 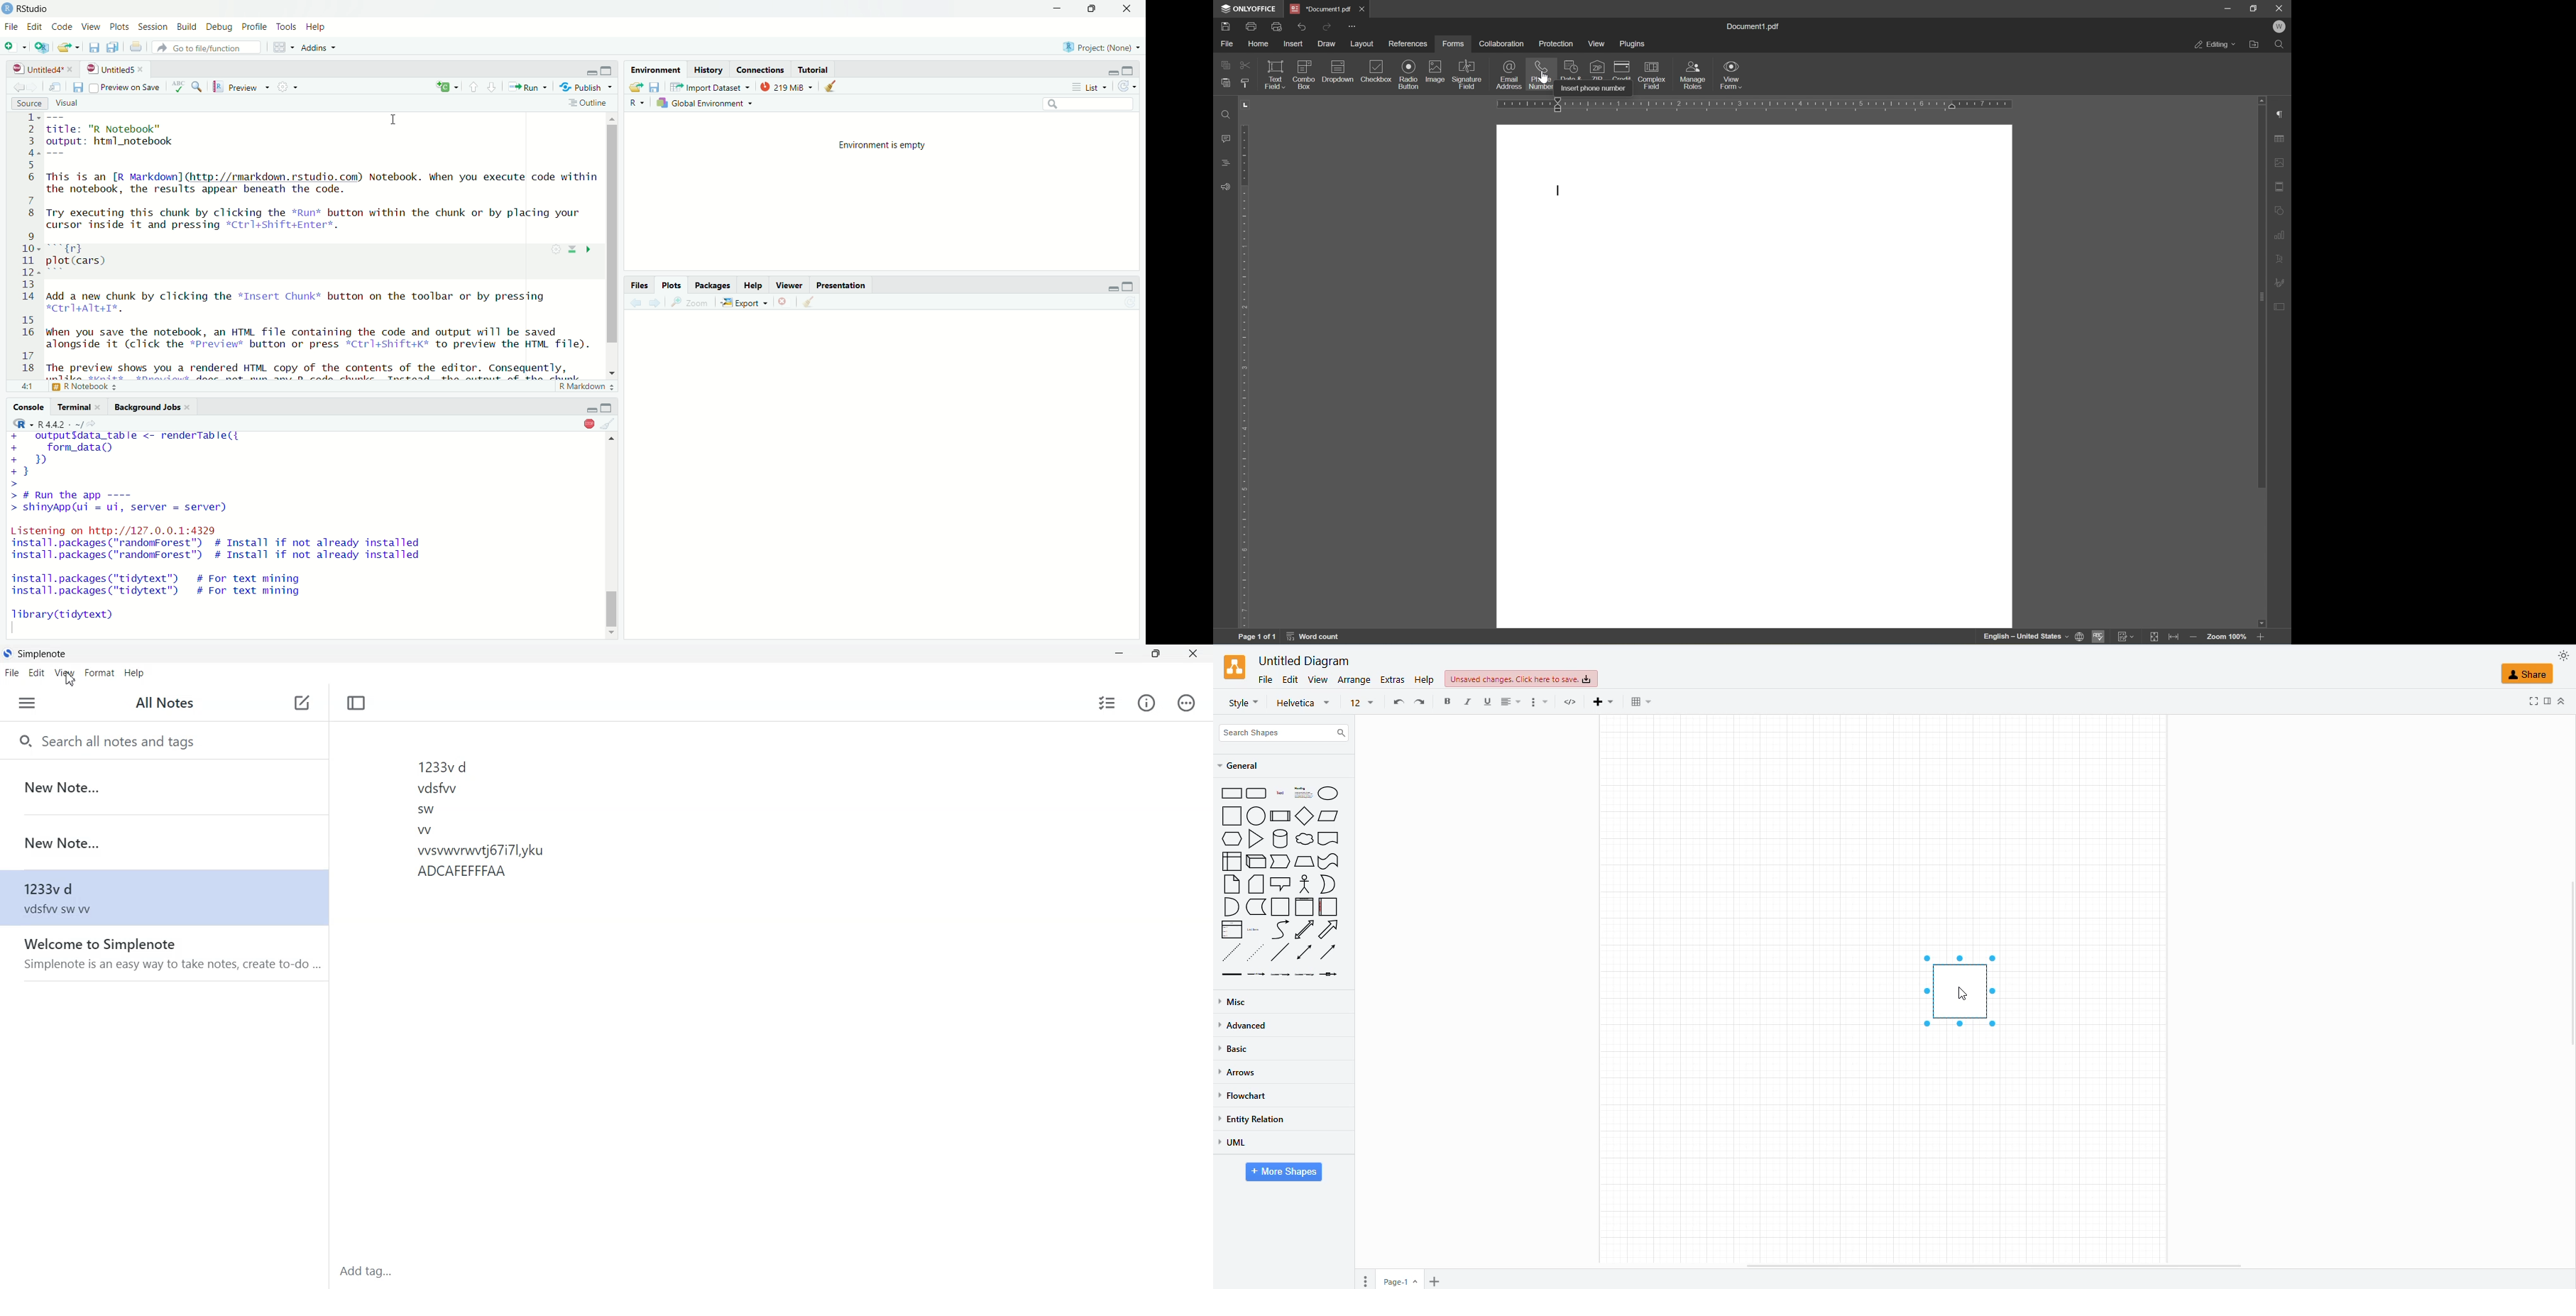 What do you see at coordinates (34, 27) in the screenshot?
I see `Edit` at bounding box center [34, 27].